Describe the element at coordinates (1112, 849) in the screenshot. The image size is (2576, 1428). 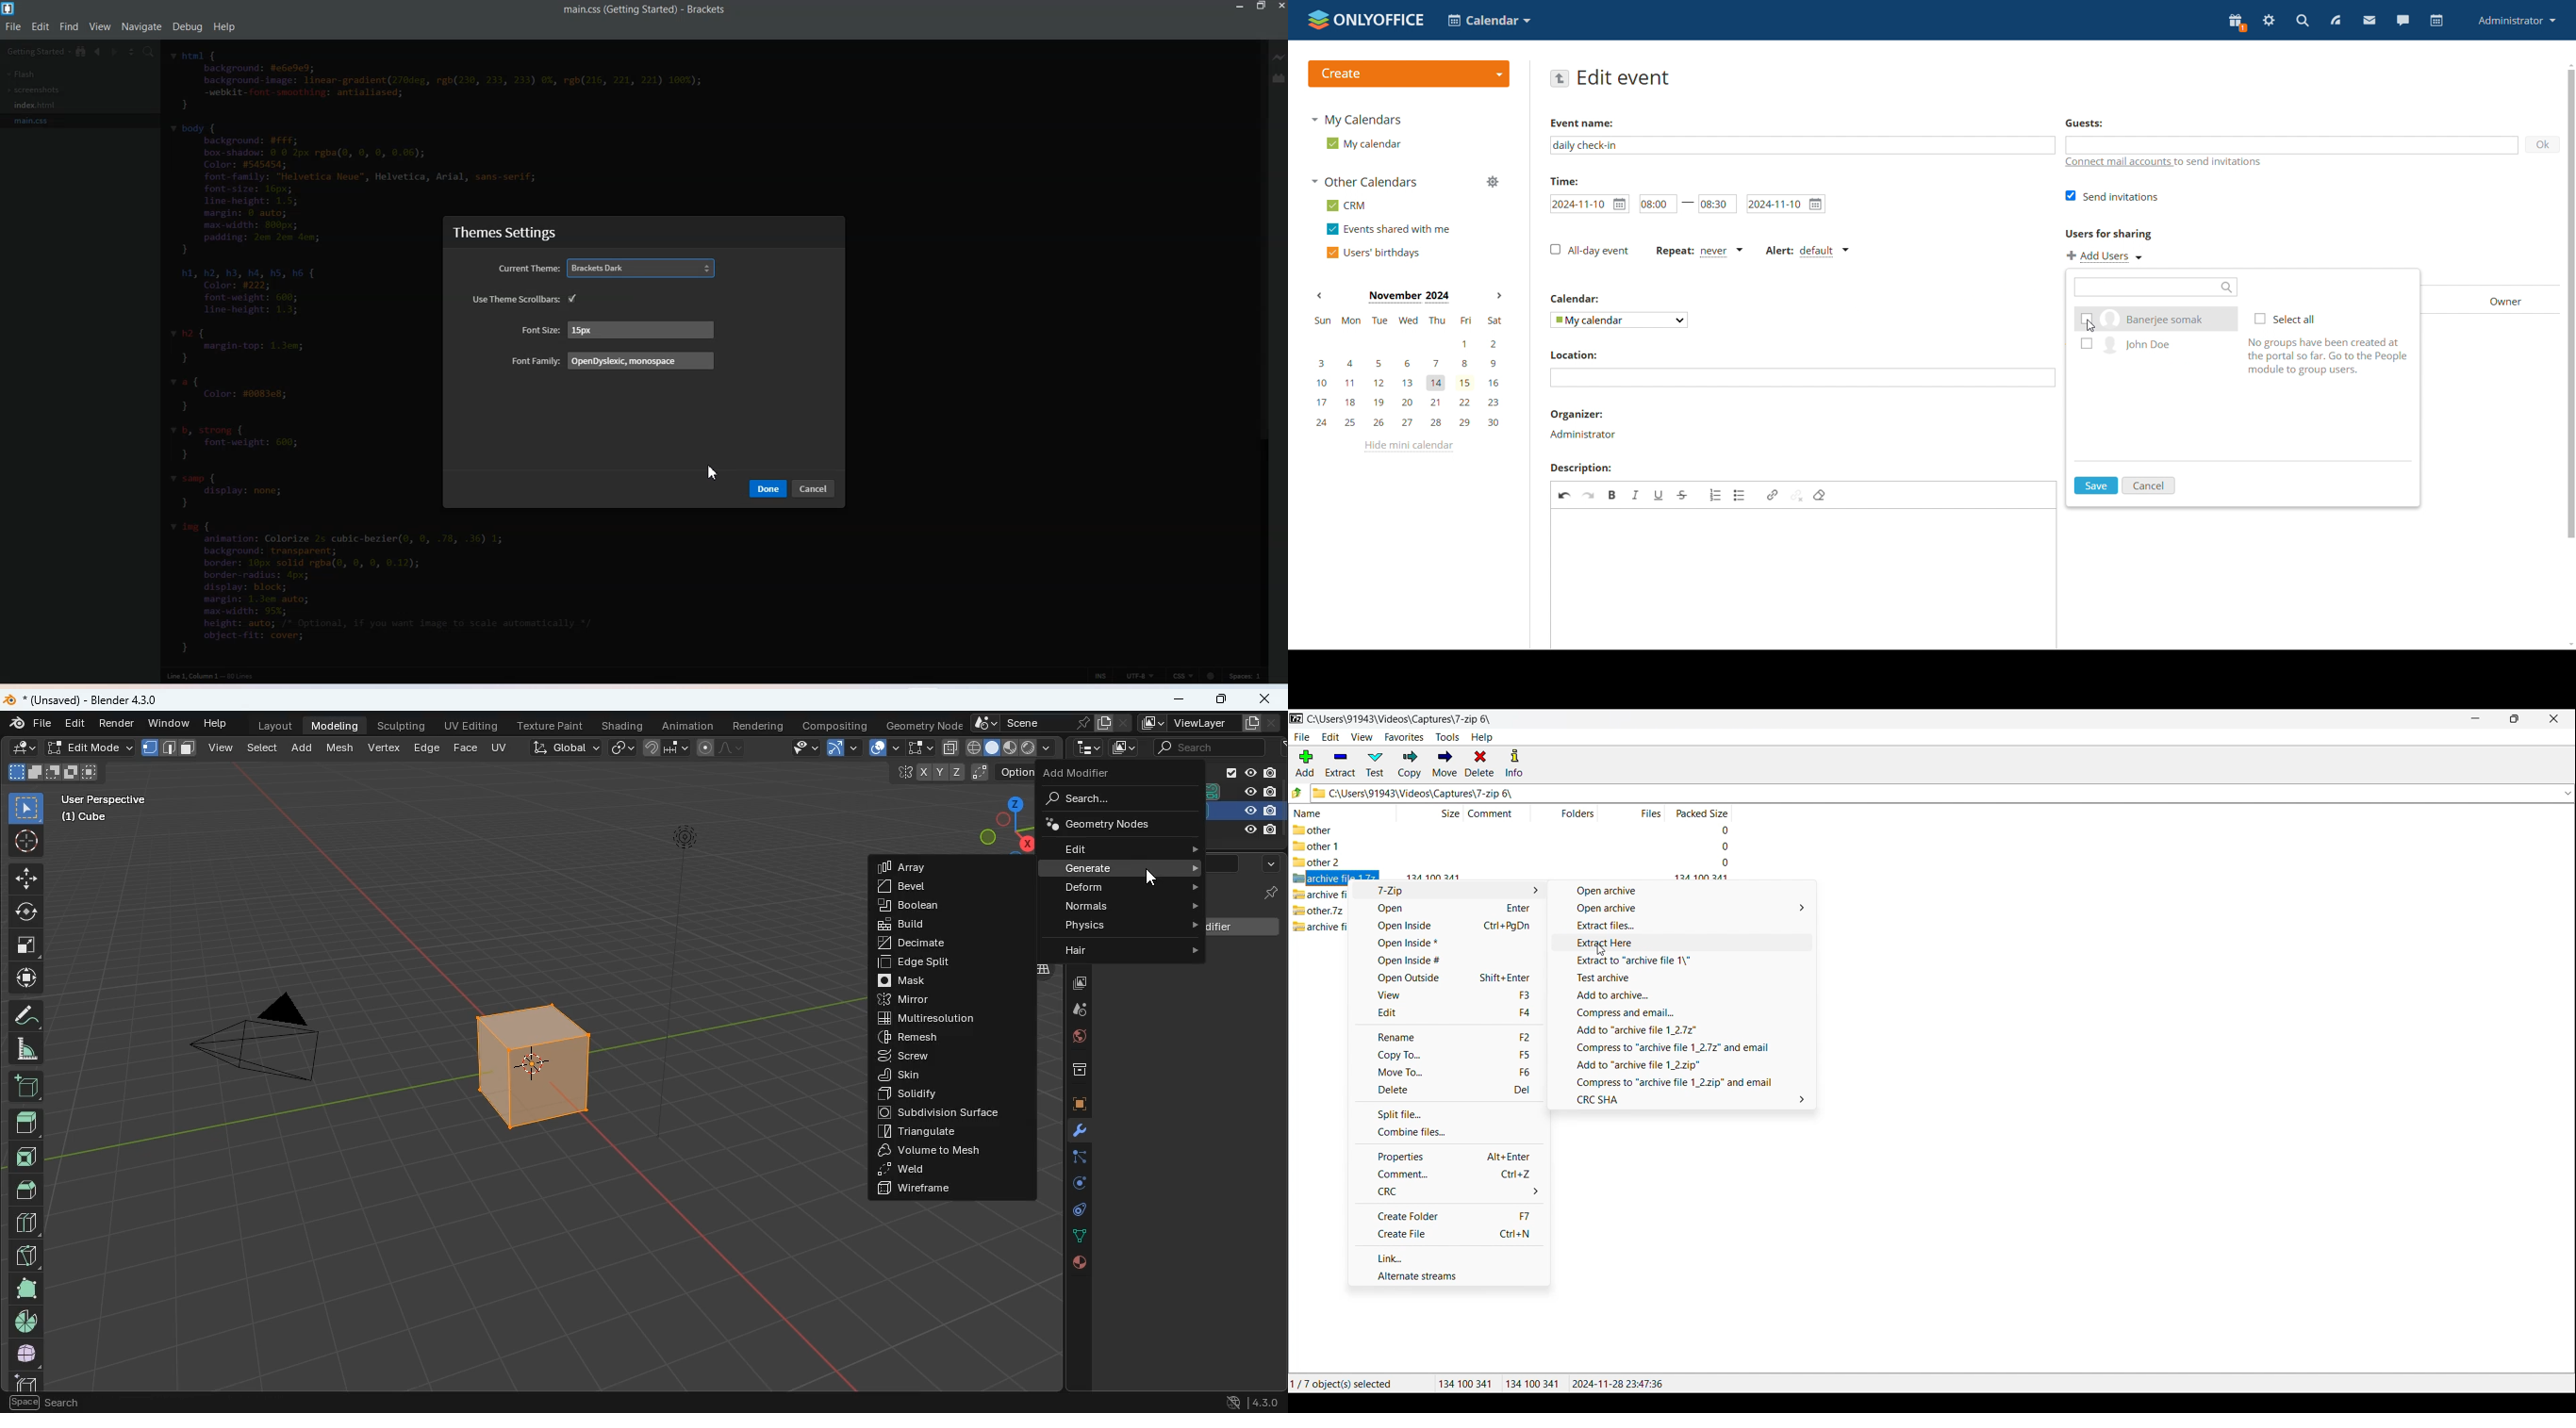
I see `edit` at that location.